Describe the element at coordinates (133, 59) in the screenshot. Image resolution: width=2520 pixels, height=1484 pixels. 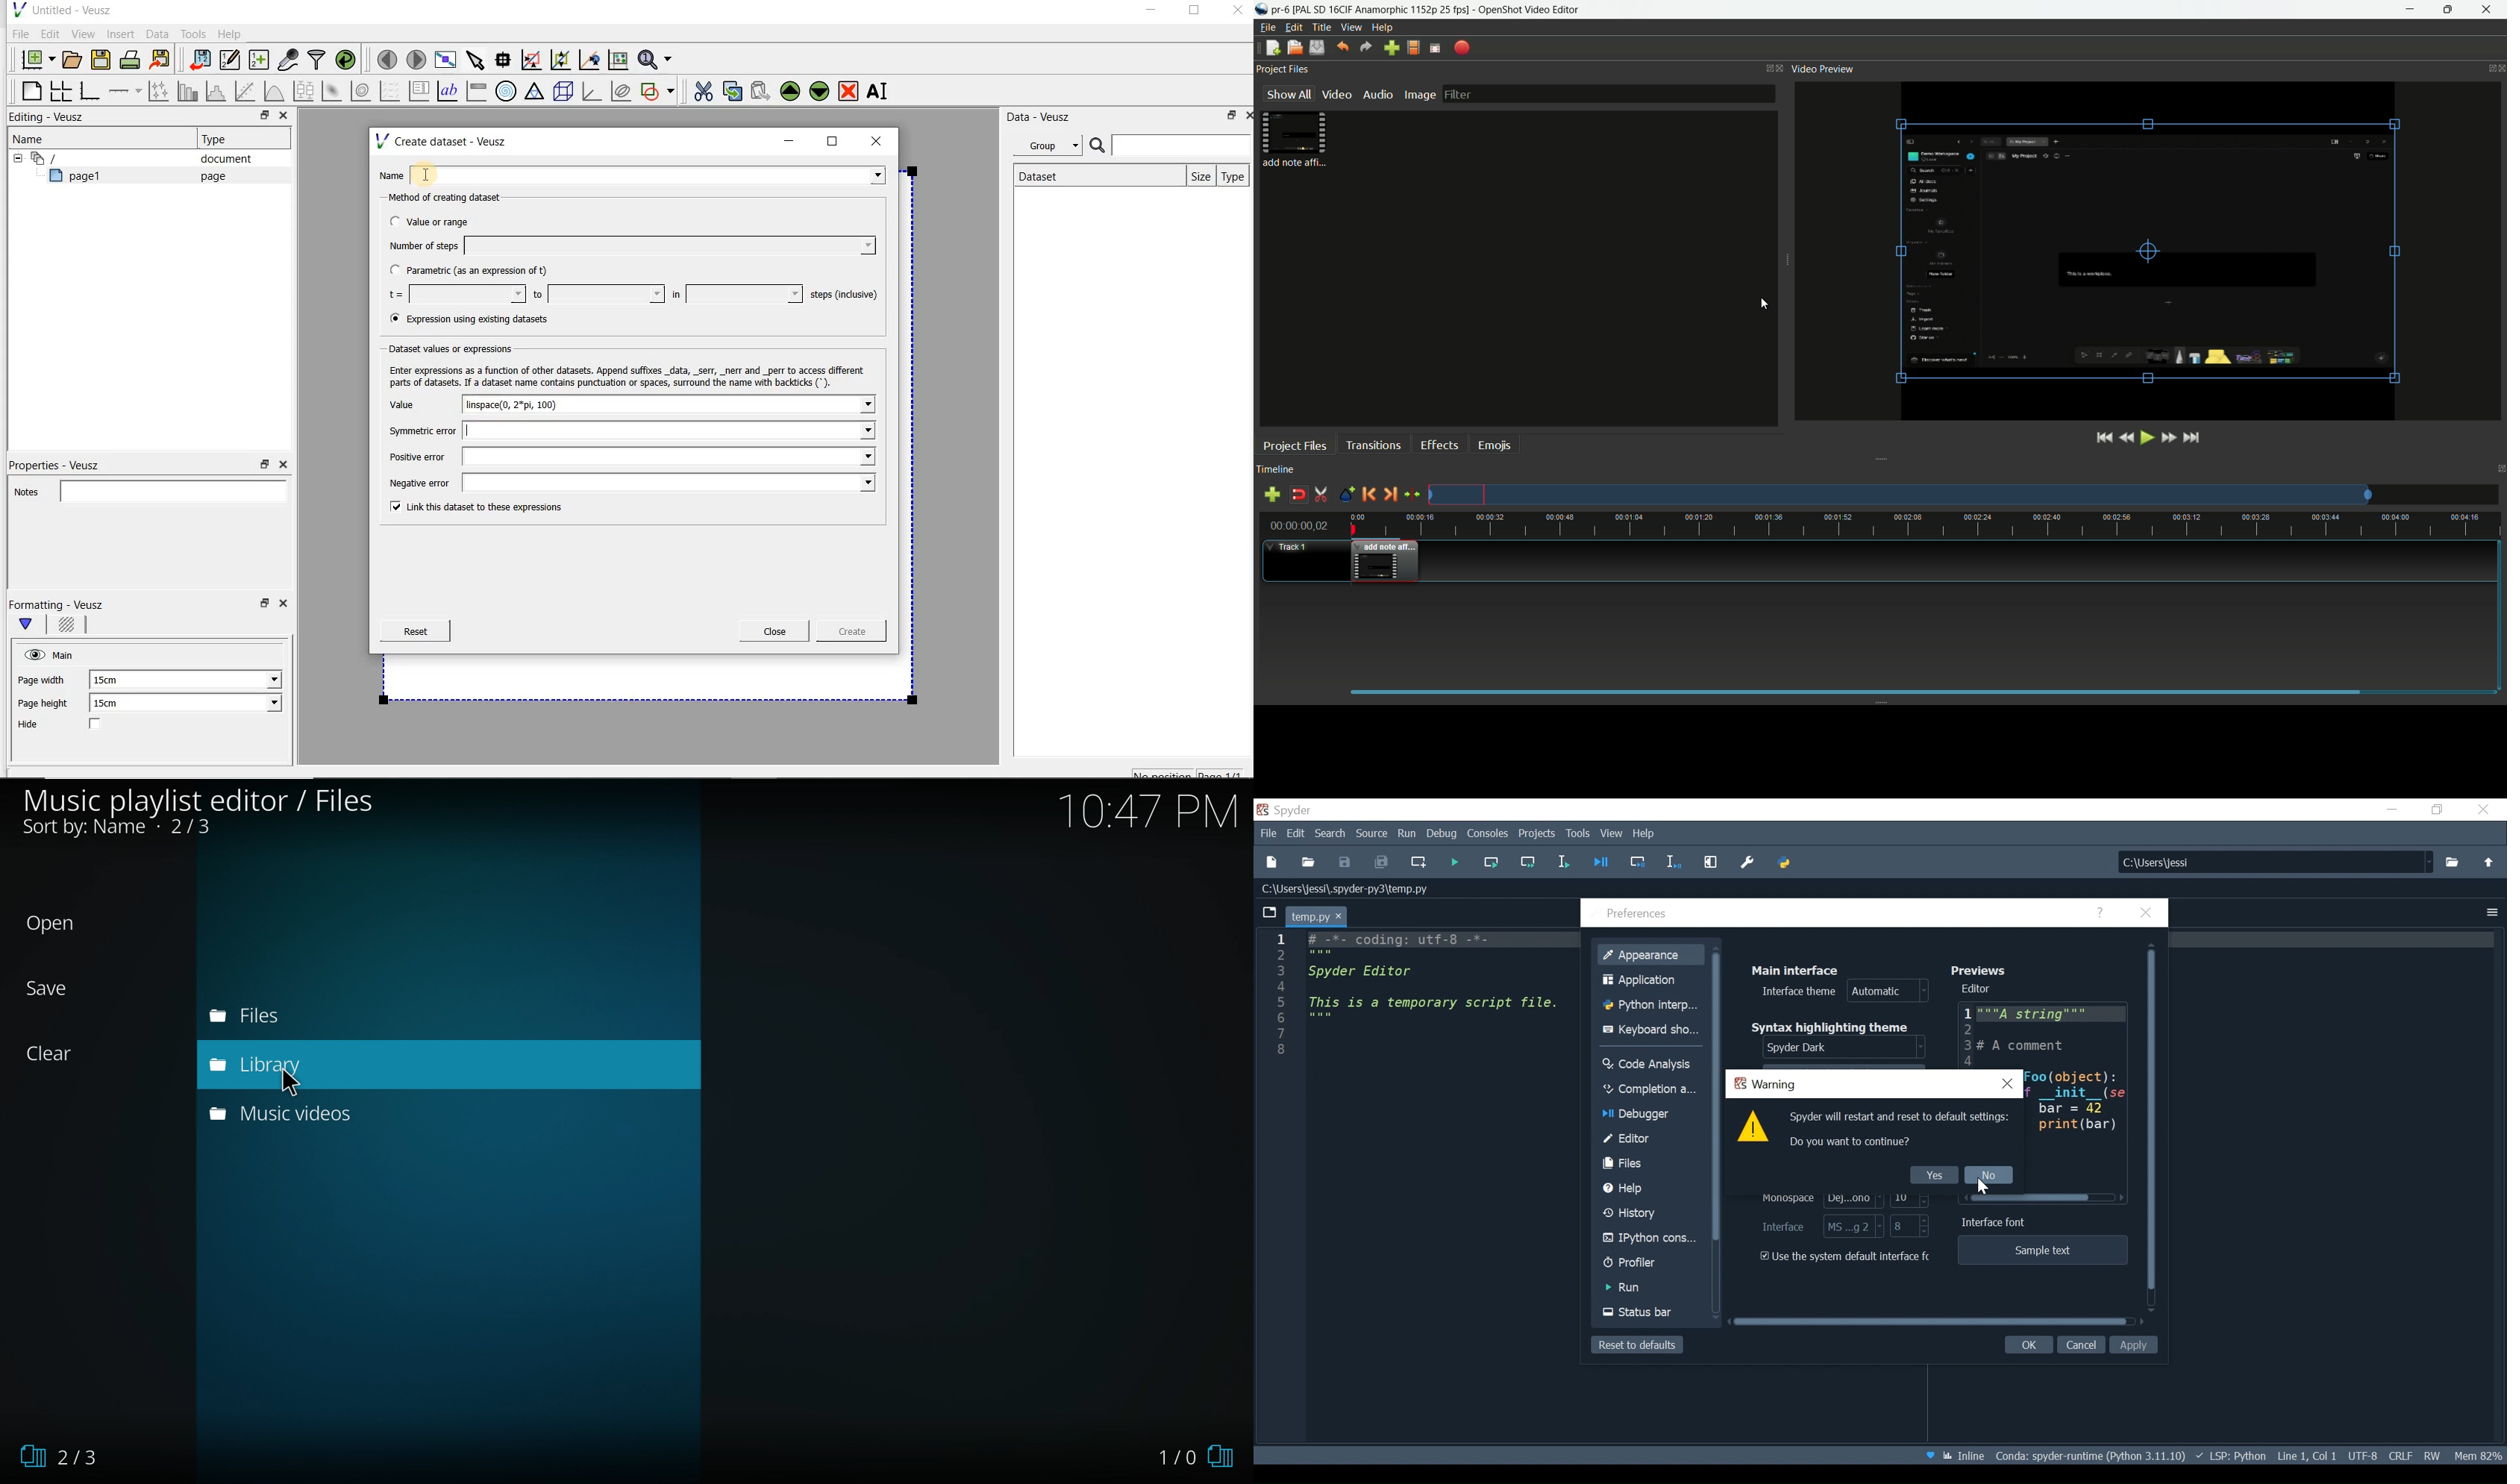
I see `print the document` at that location.